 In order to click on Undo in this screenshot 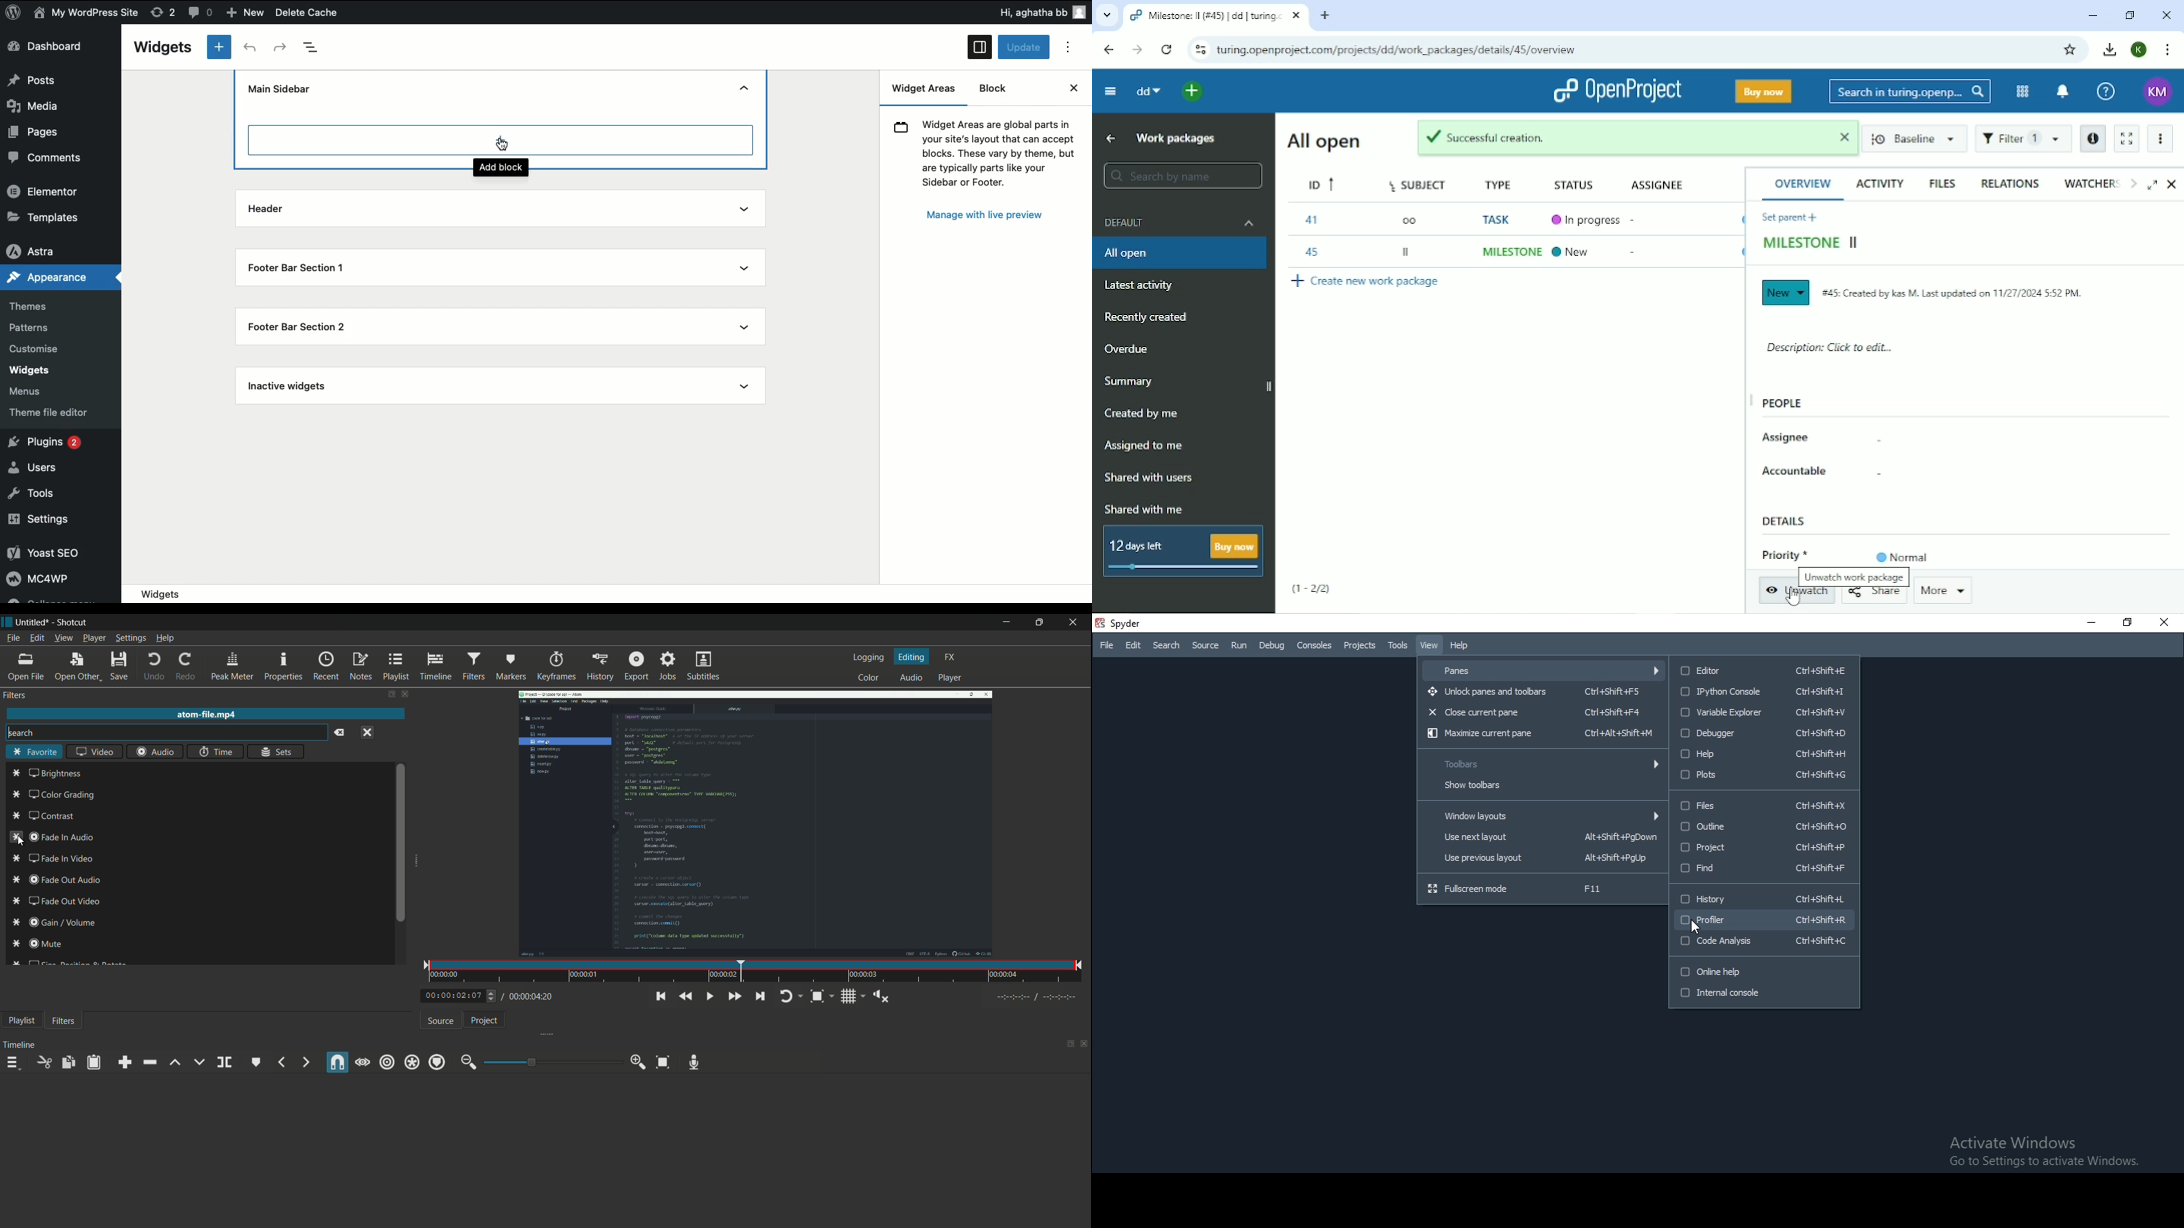, I will do `click(252, 48)`.